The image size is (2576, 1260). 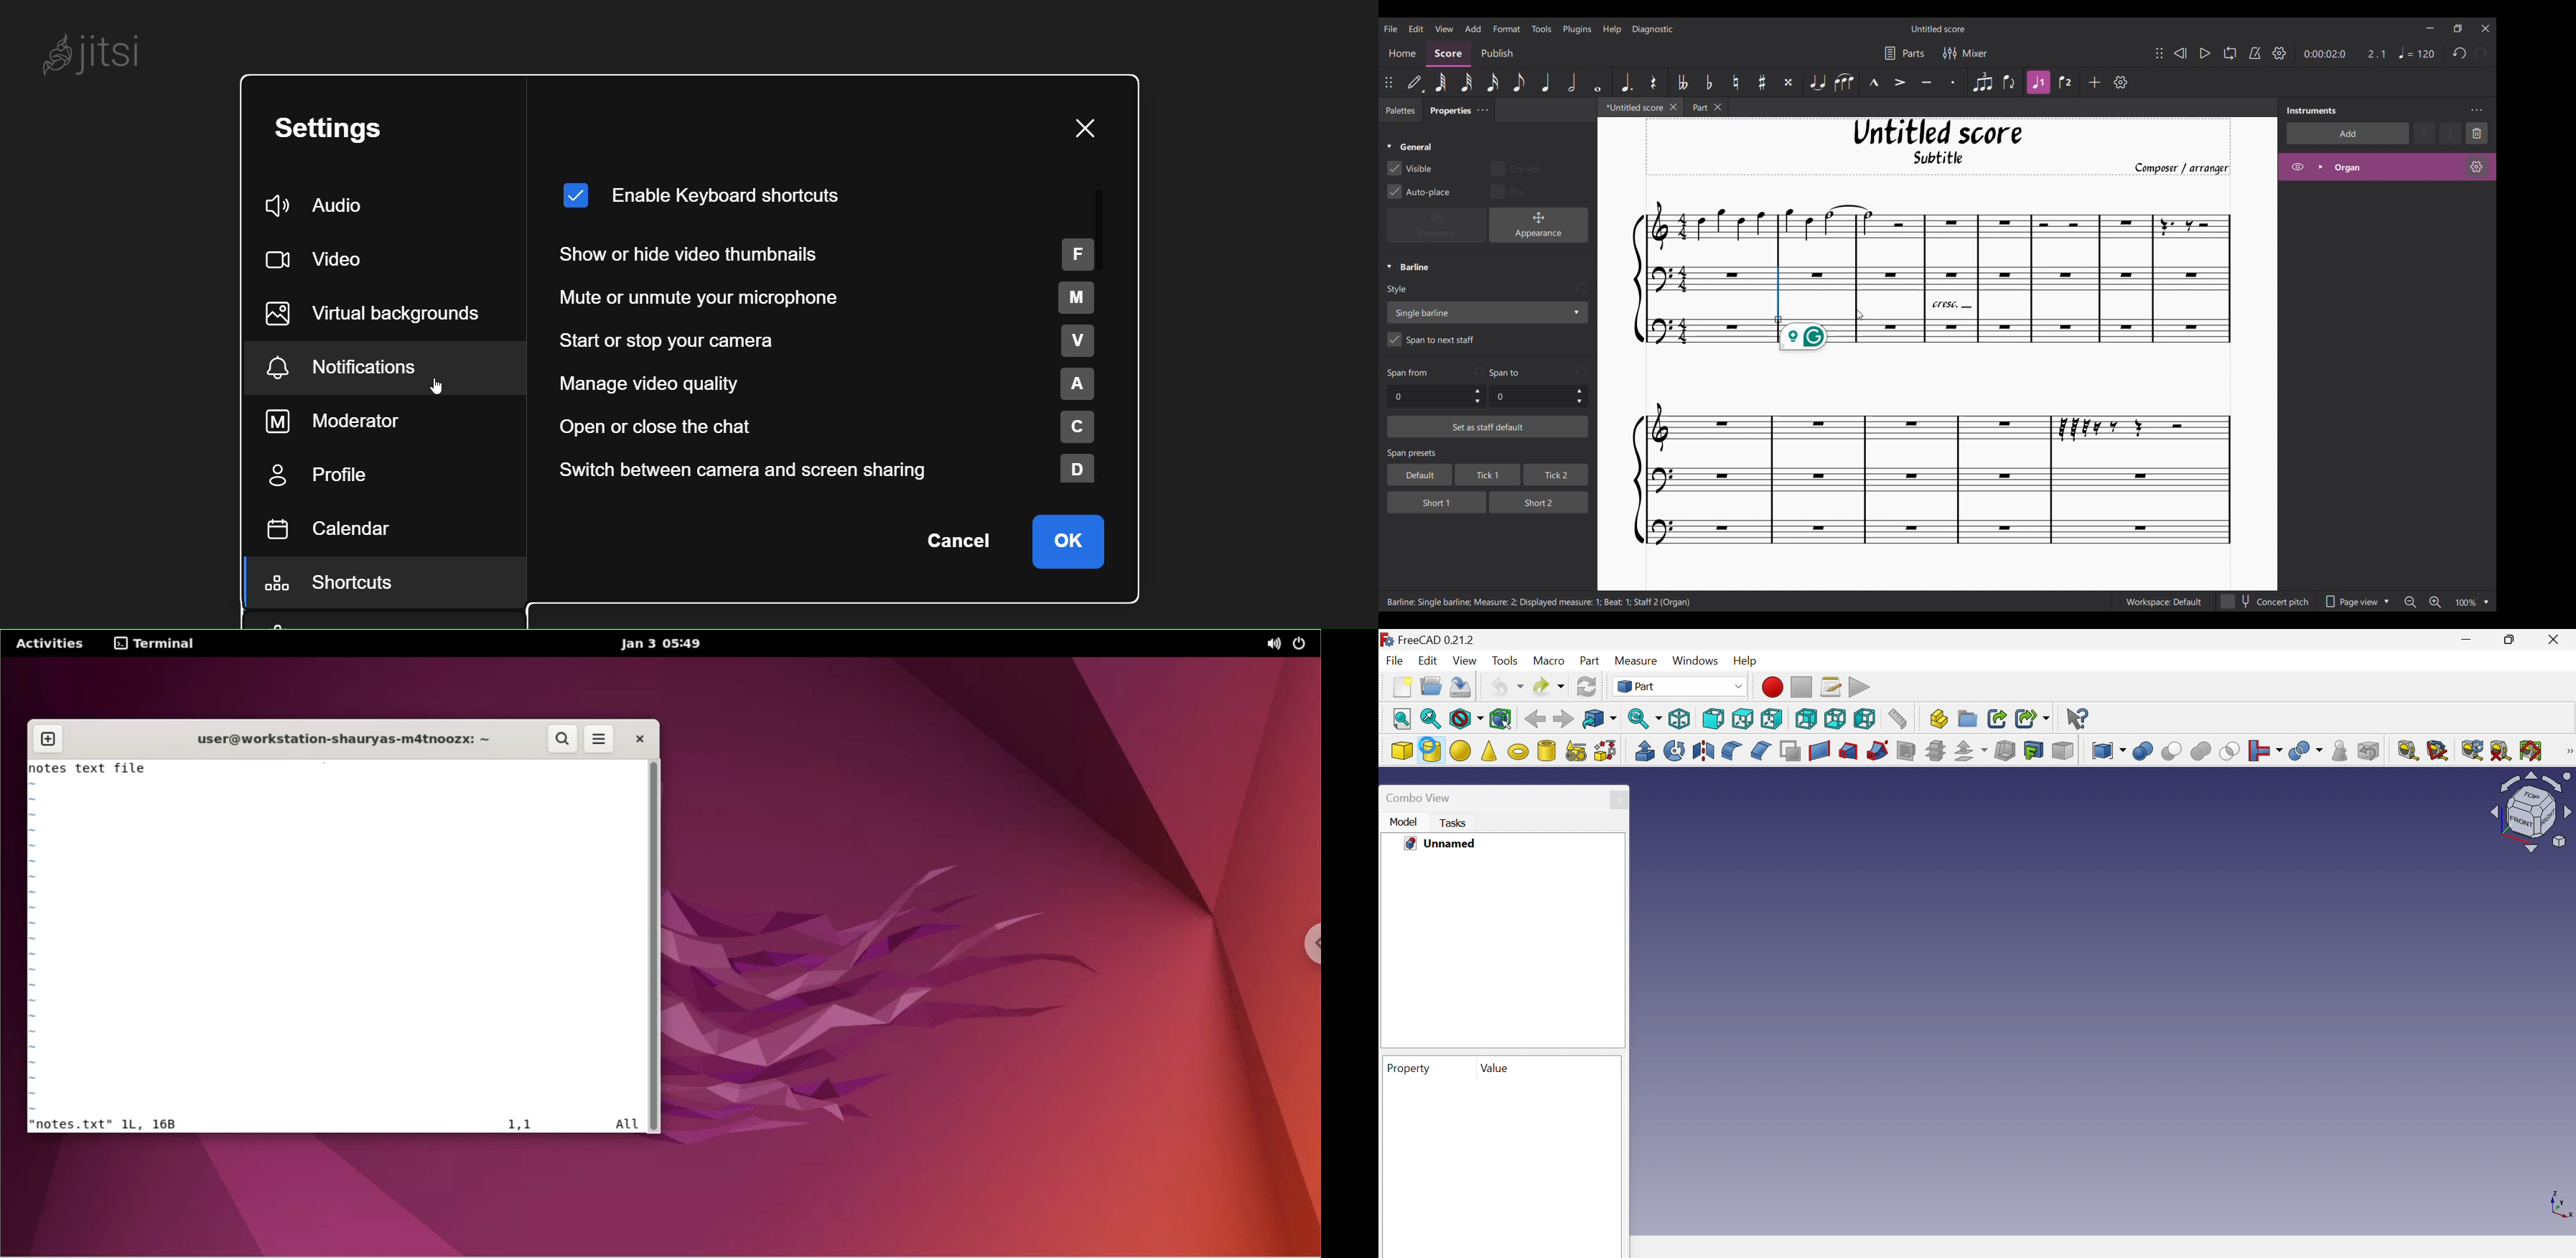 What do you see at coordinates (2368, 751) in the screenshot?
I see `Defeaturing` at bounding box center [2368, 751].